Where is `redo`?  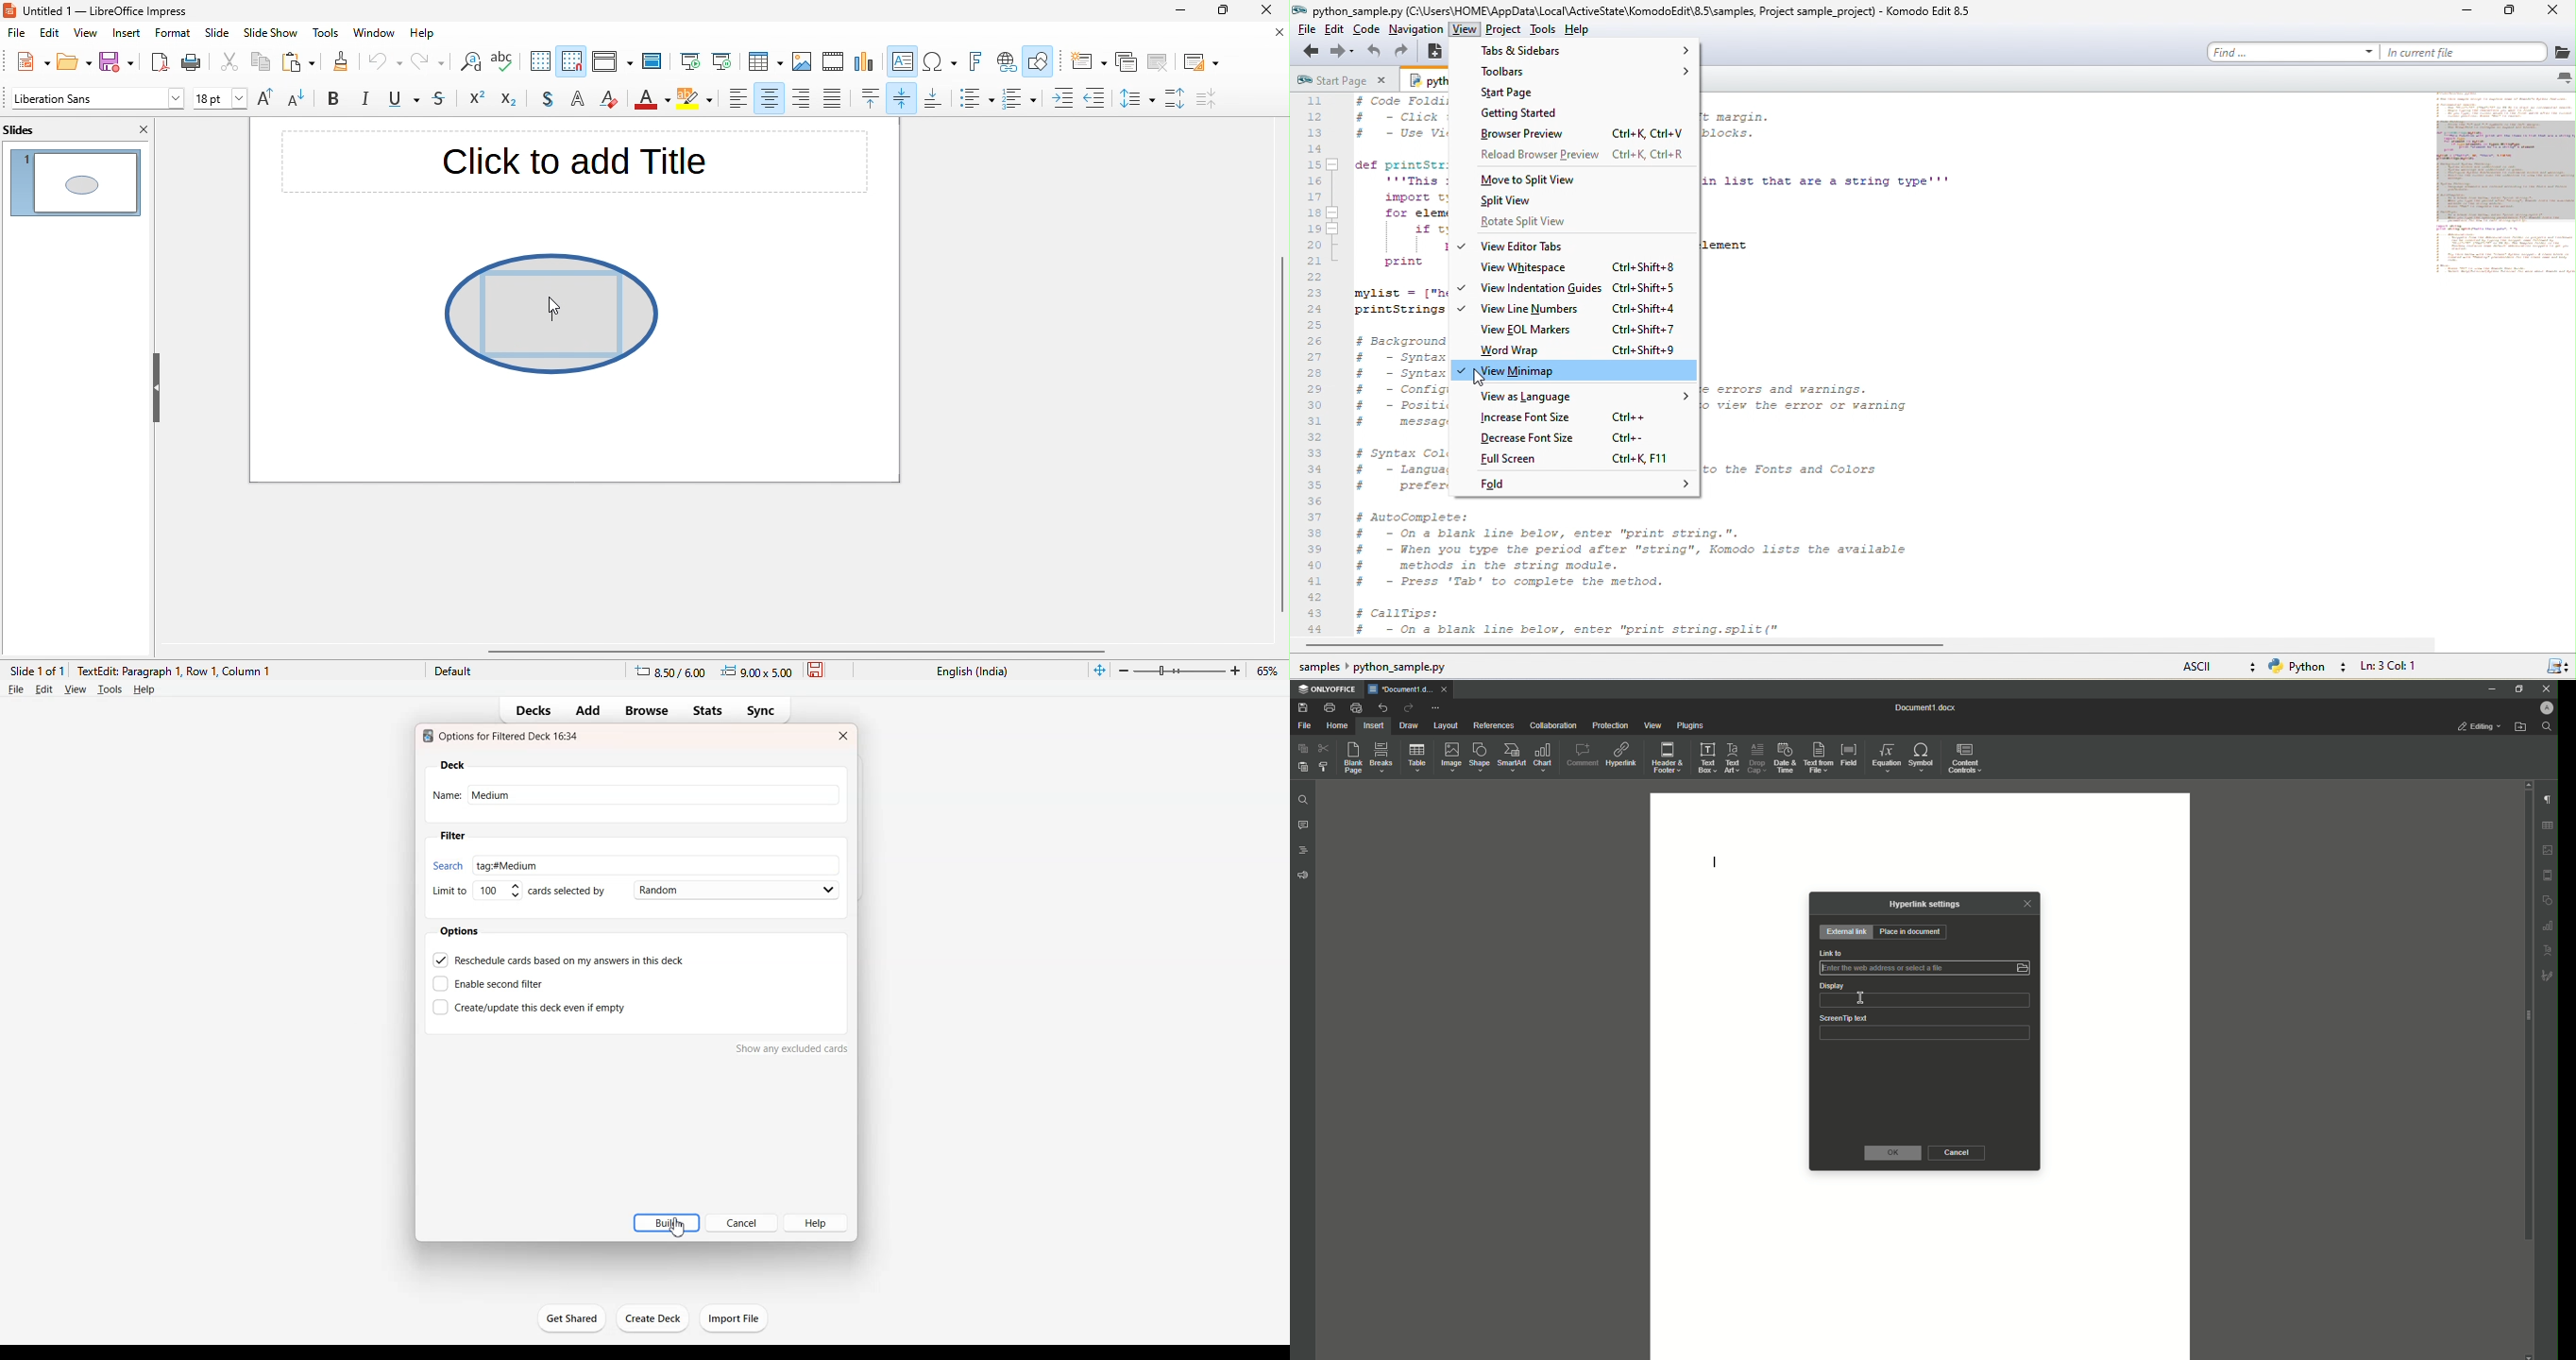
redo is located at coordinates (1403, 55).